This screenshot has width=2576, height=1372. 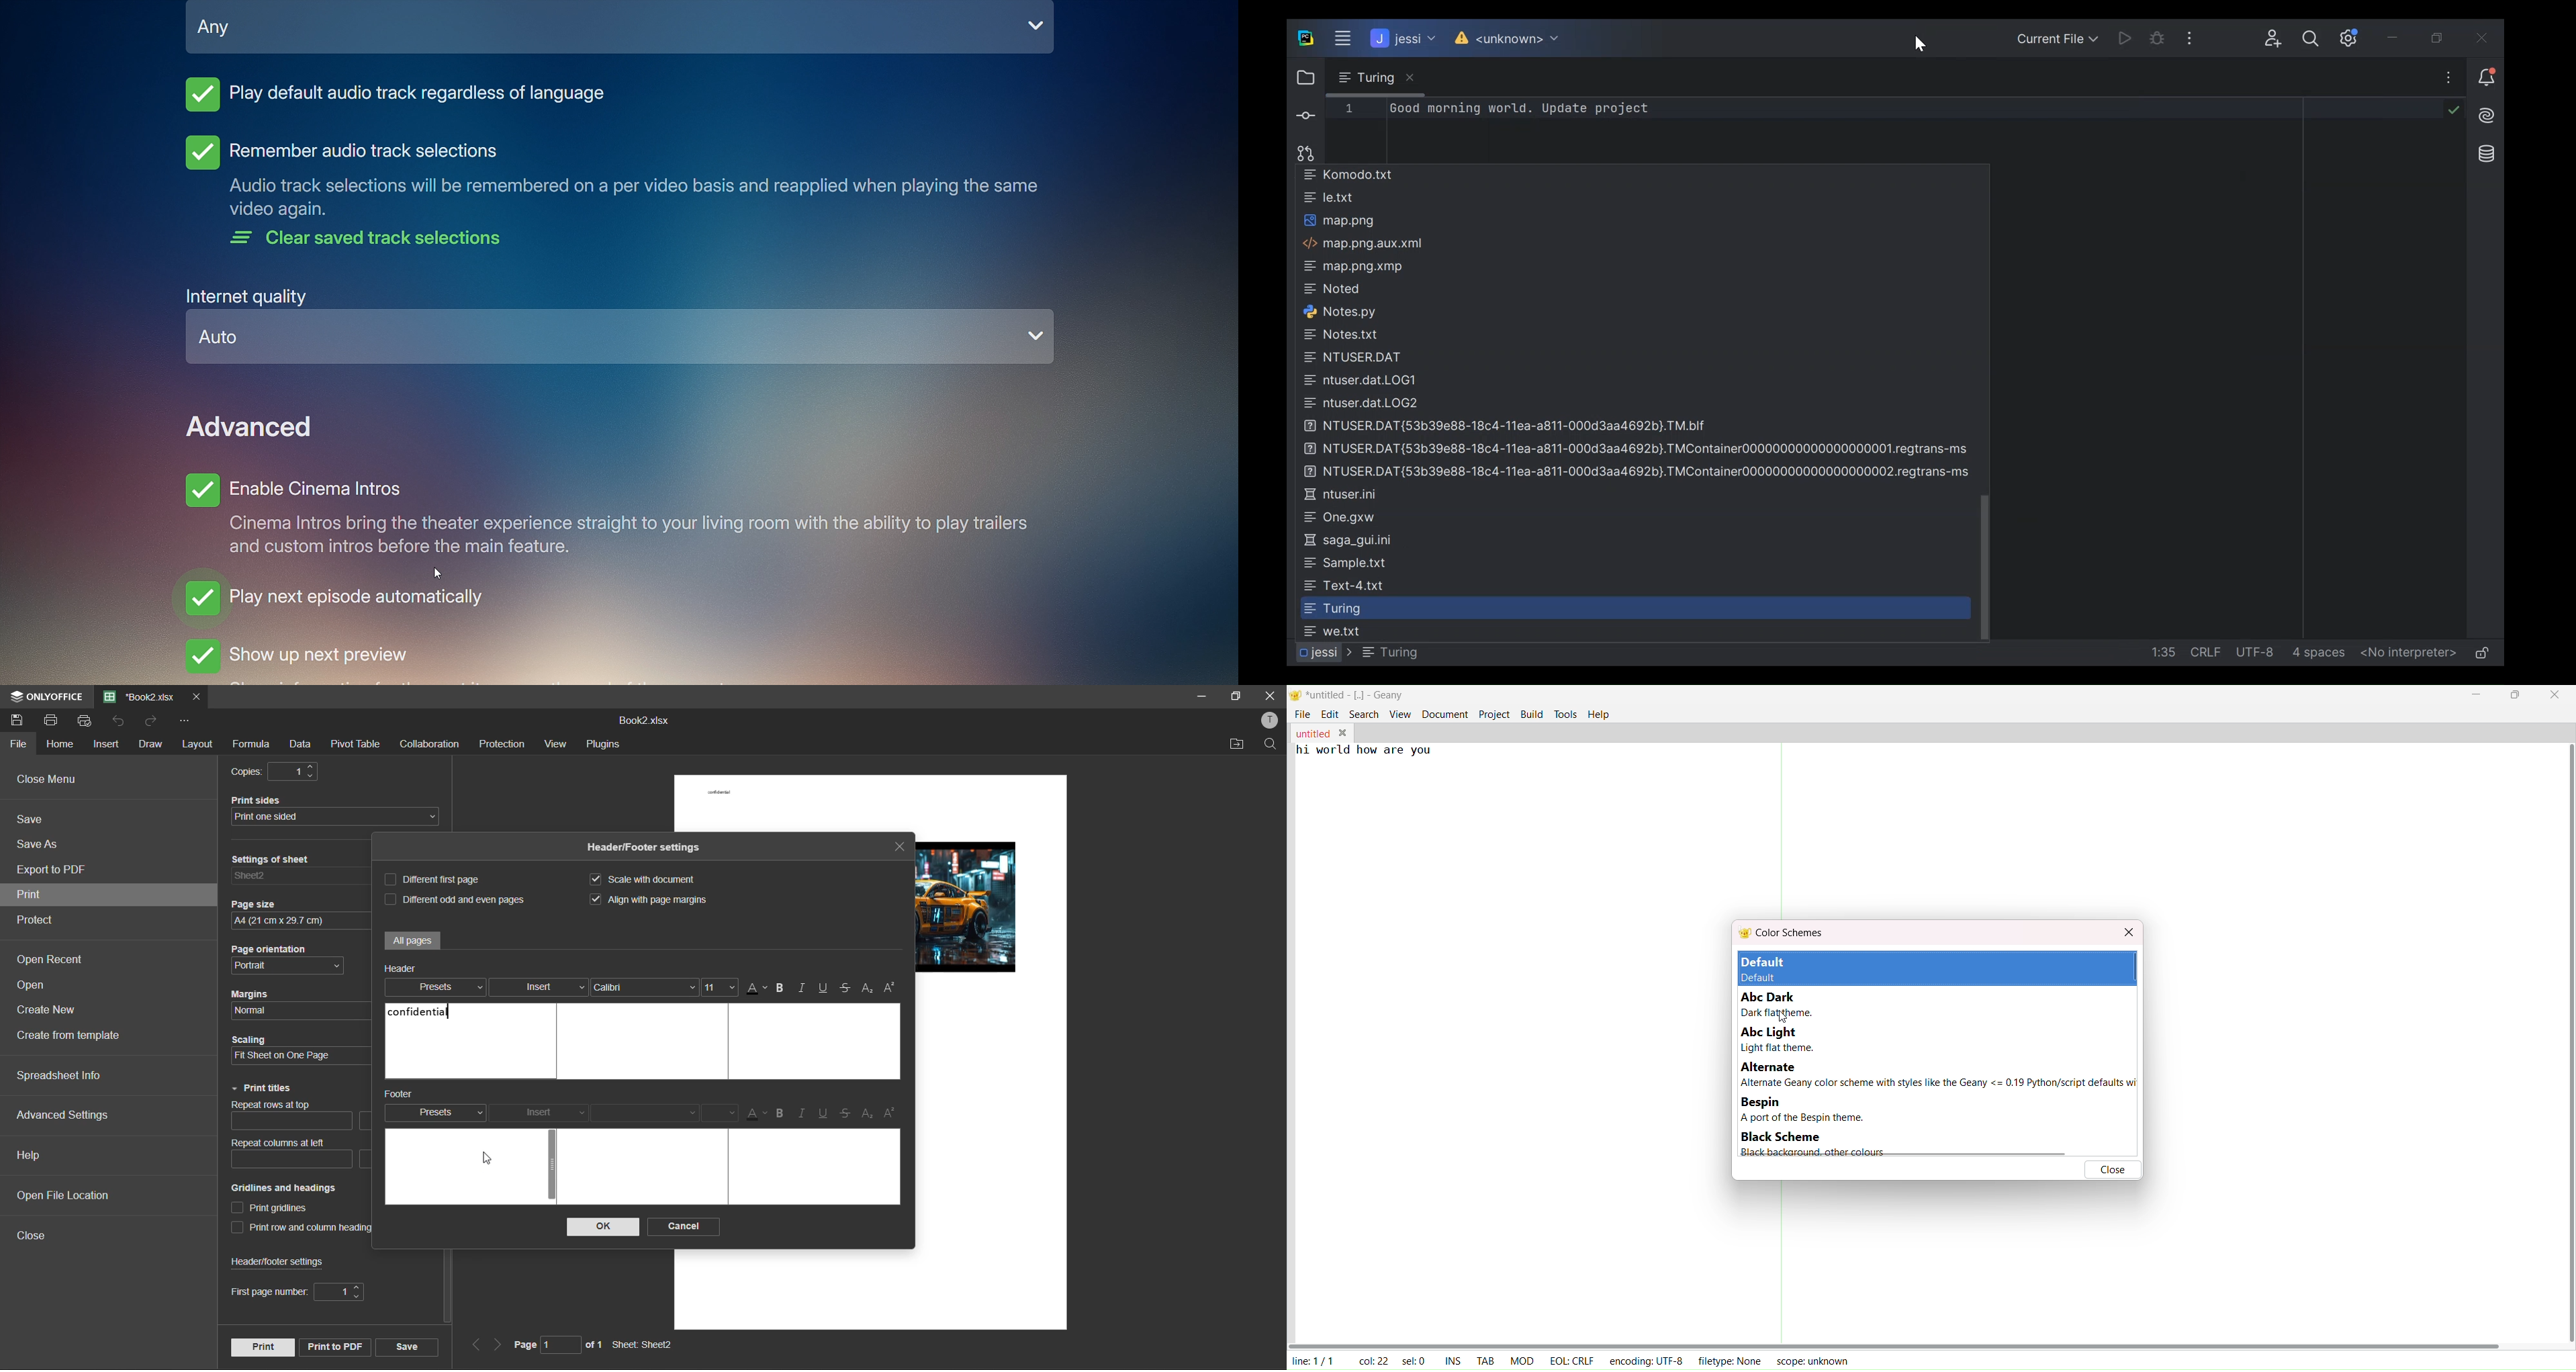 What do you see at coordinates (417, 1013) in the screenshot?
I see `confidential` at bounding box center [417, 1013].